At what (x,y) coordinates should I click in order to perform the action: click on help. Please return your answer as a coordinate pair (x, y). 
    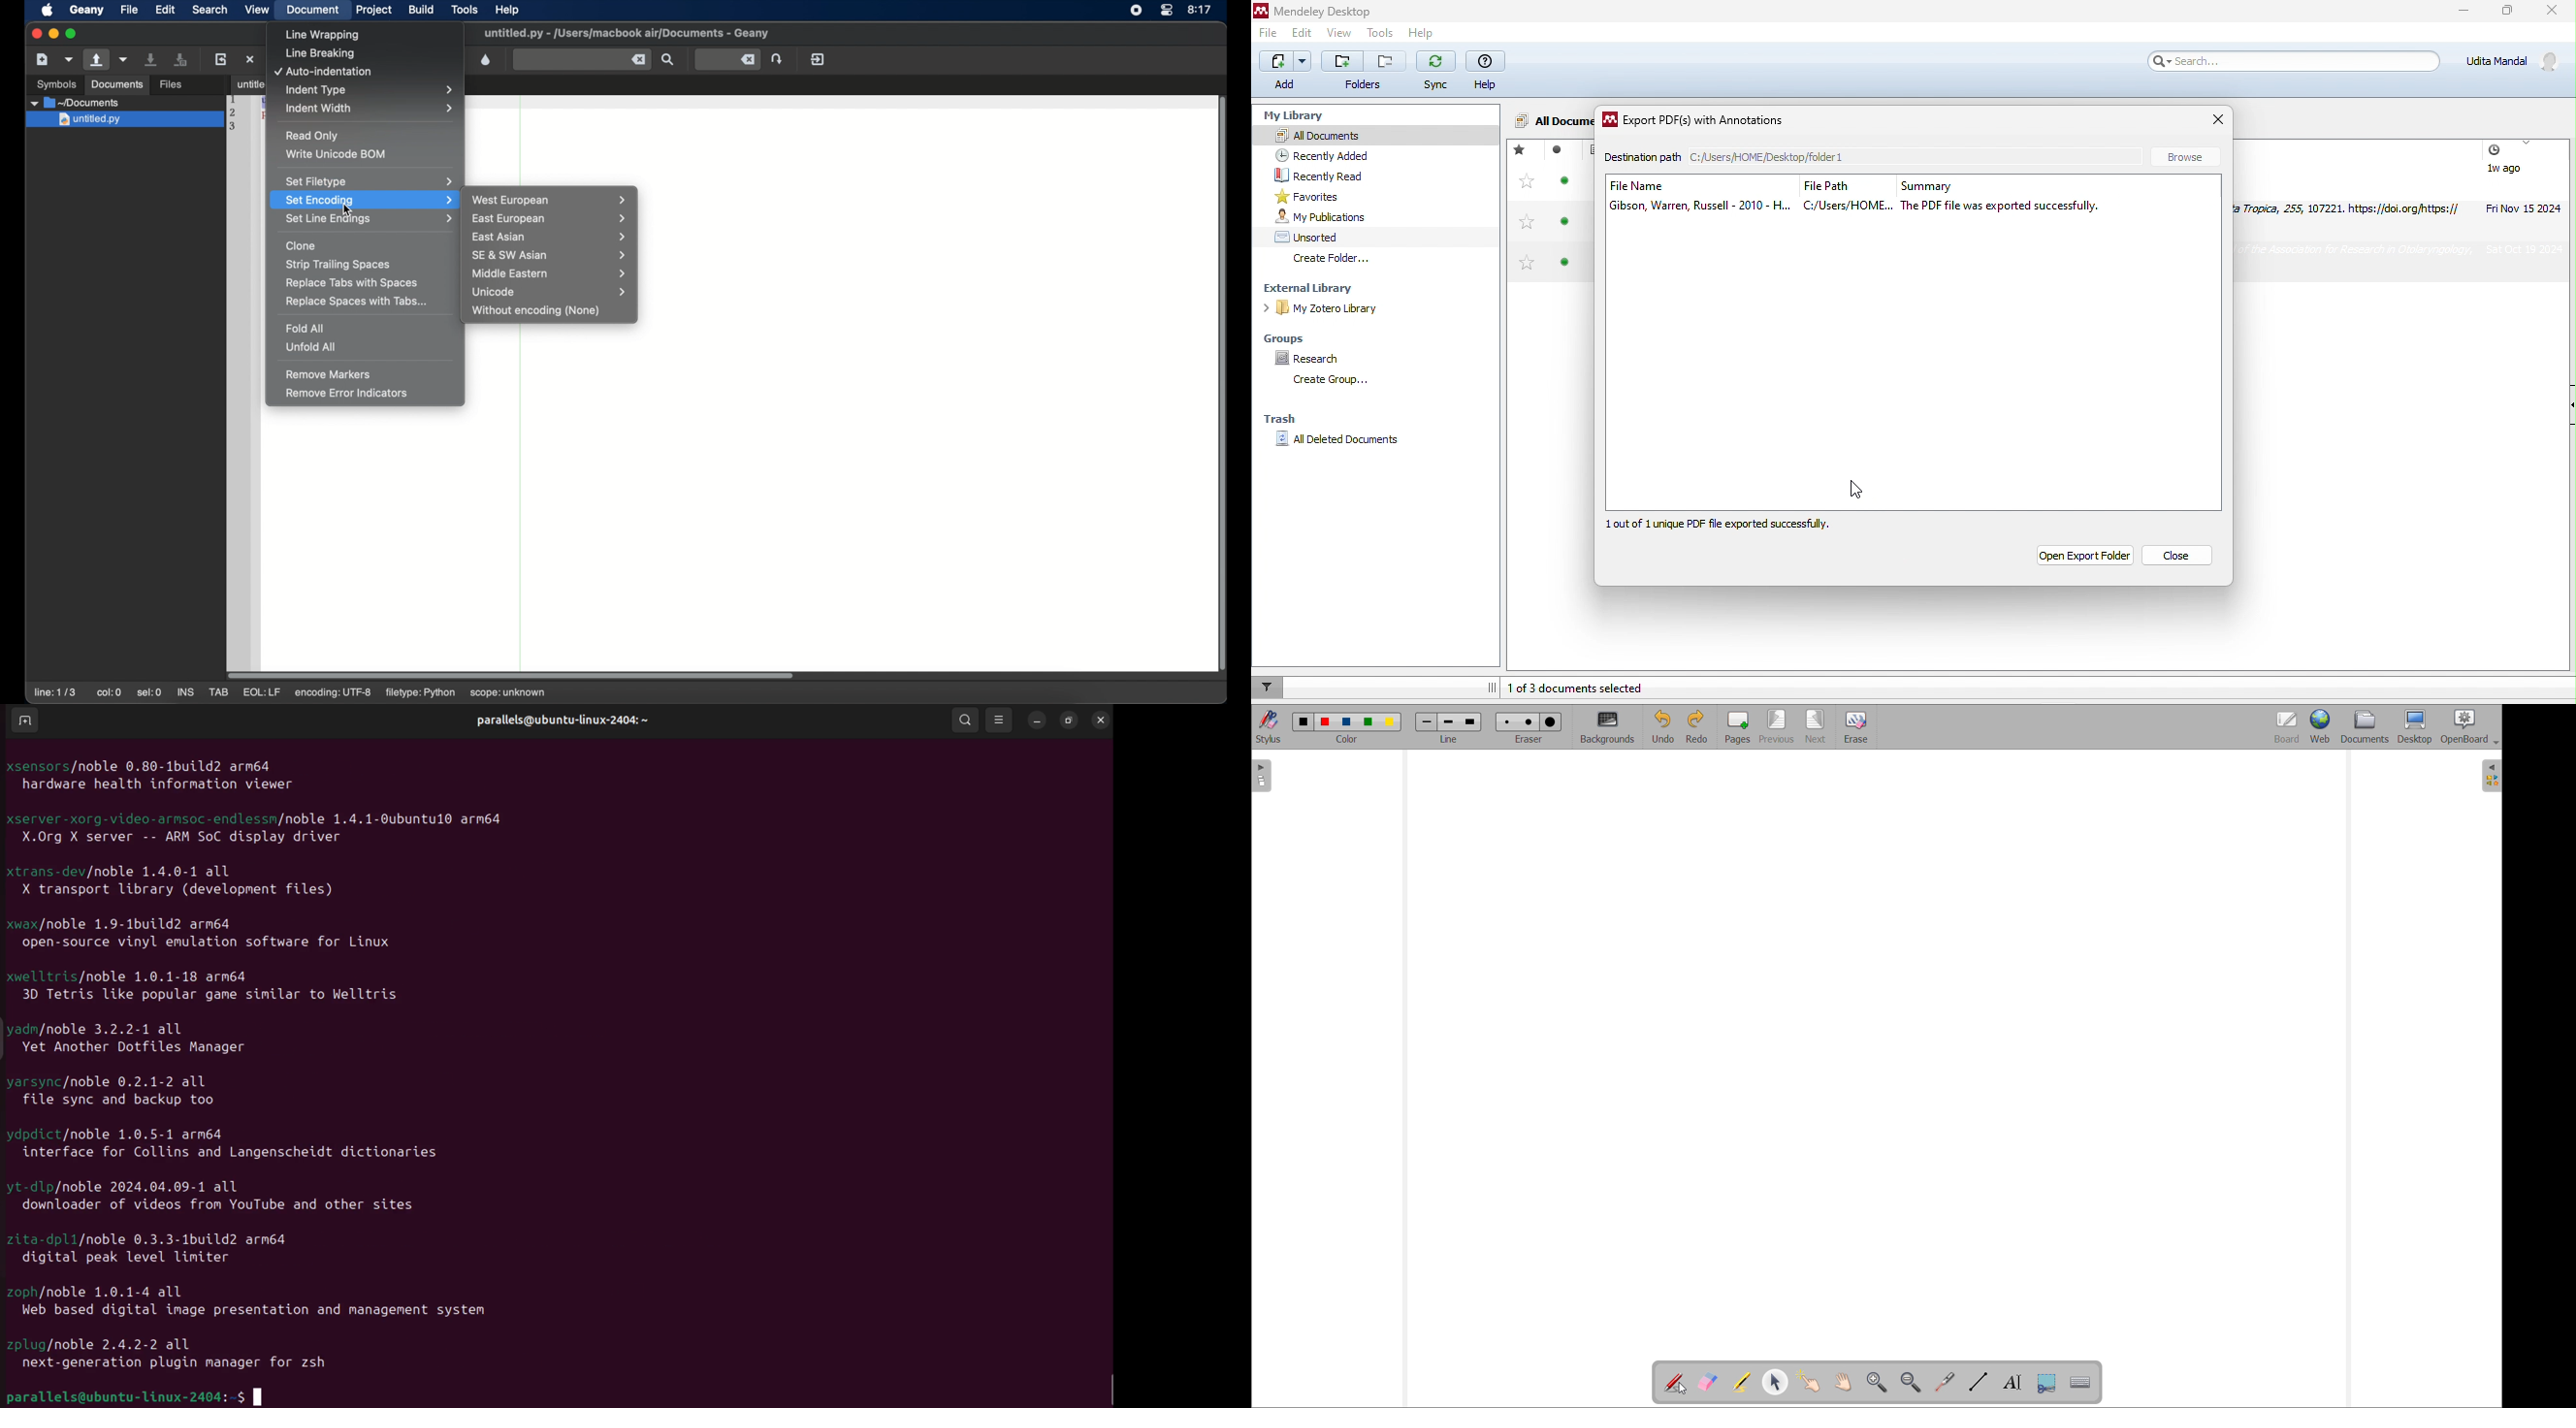
    Looking at the image, I should click on (1489, 71).